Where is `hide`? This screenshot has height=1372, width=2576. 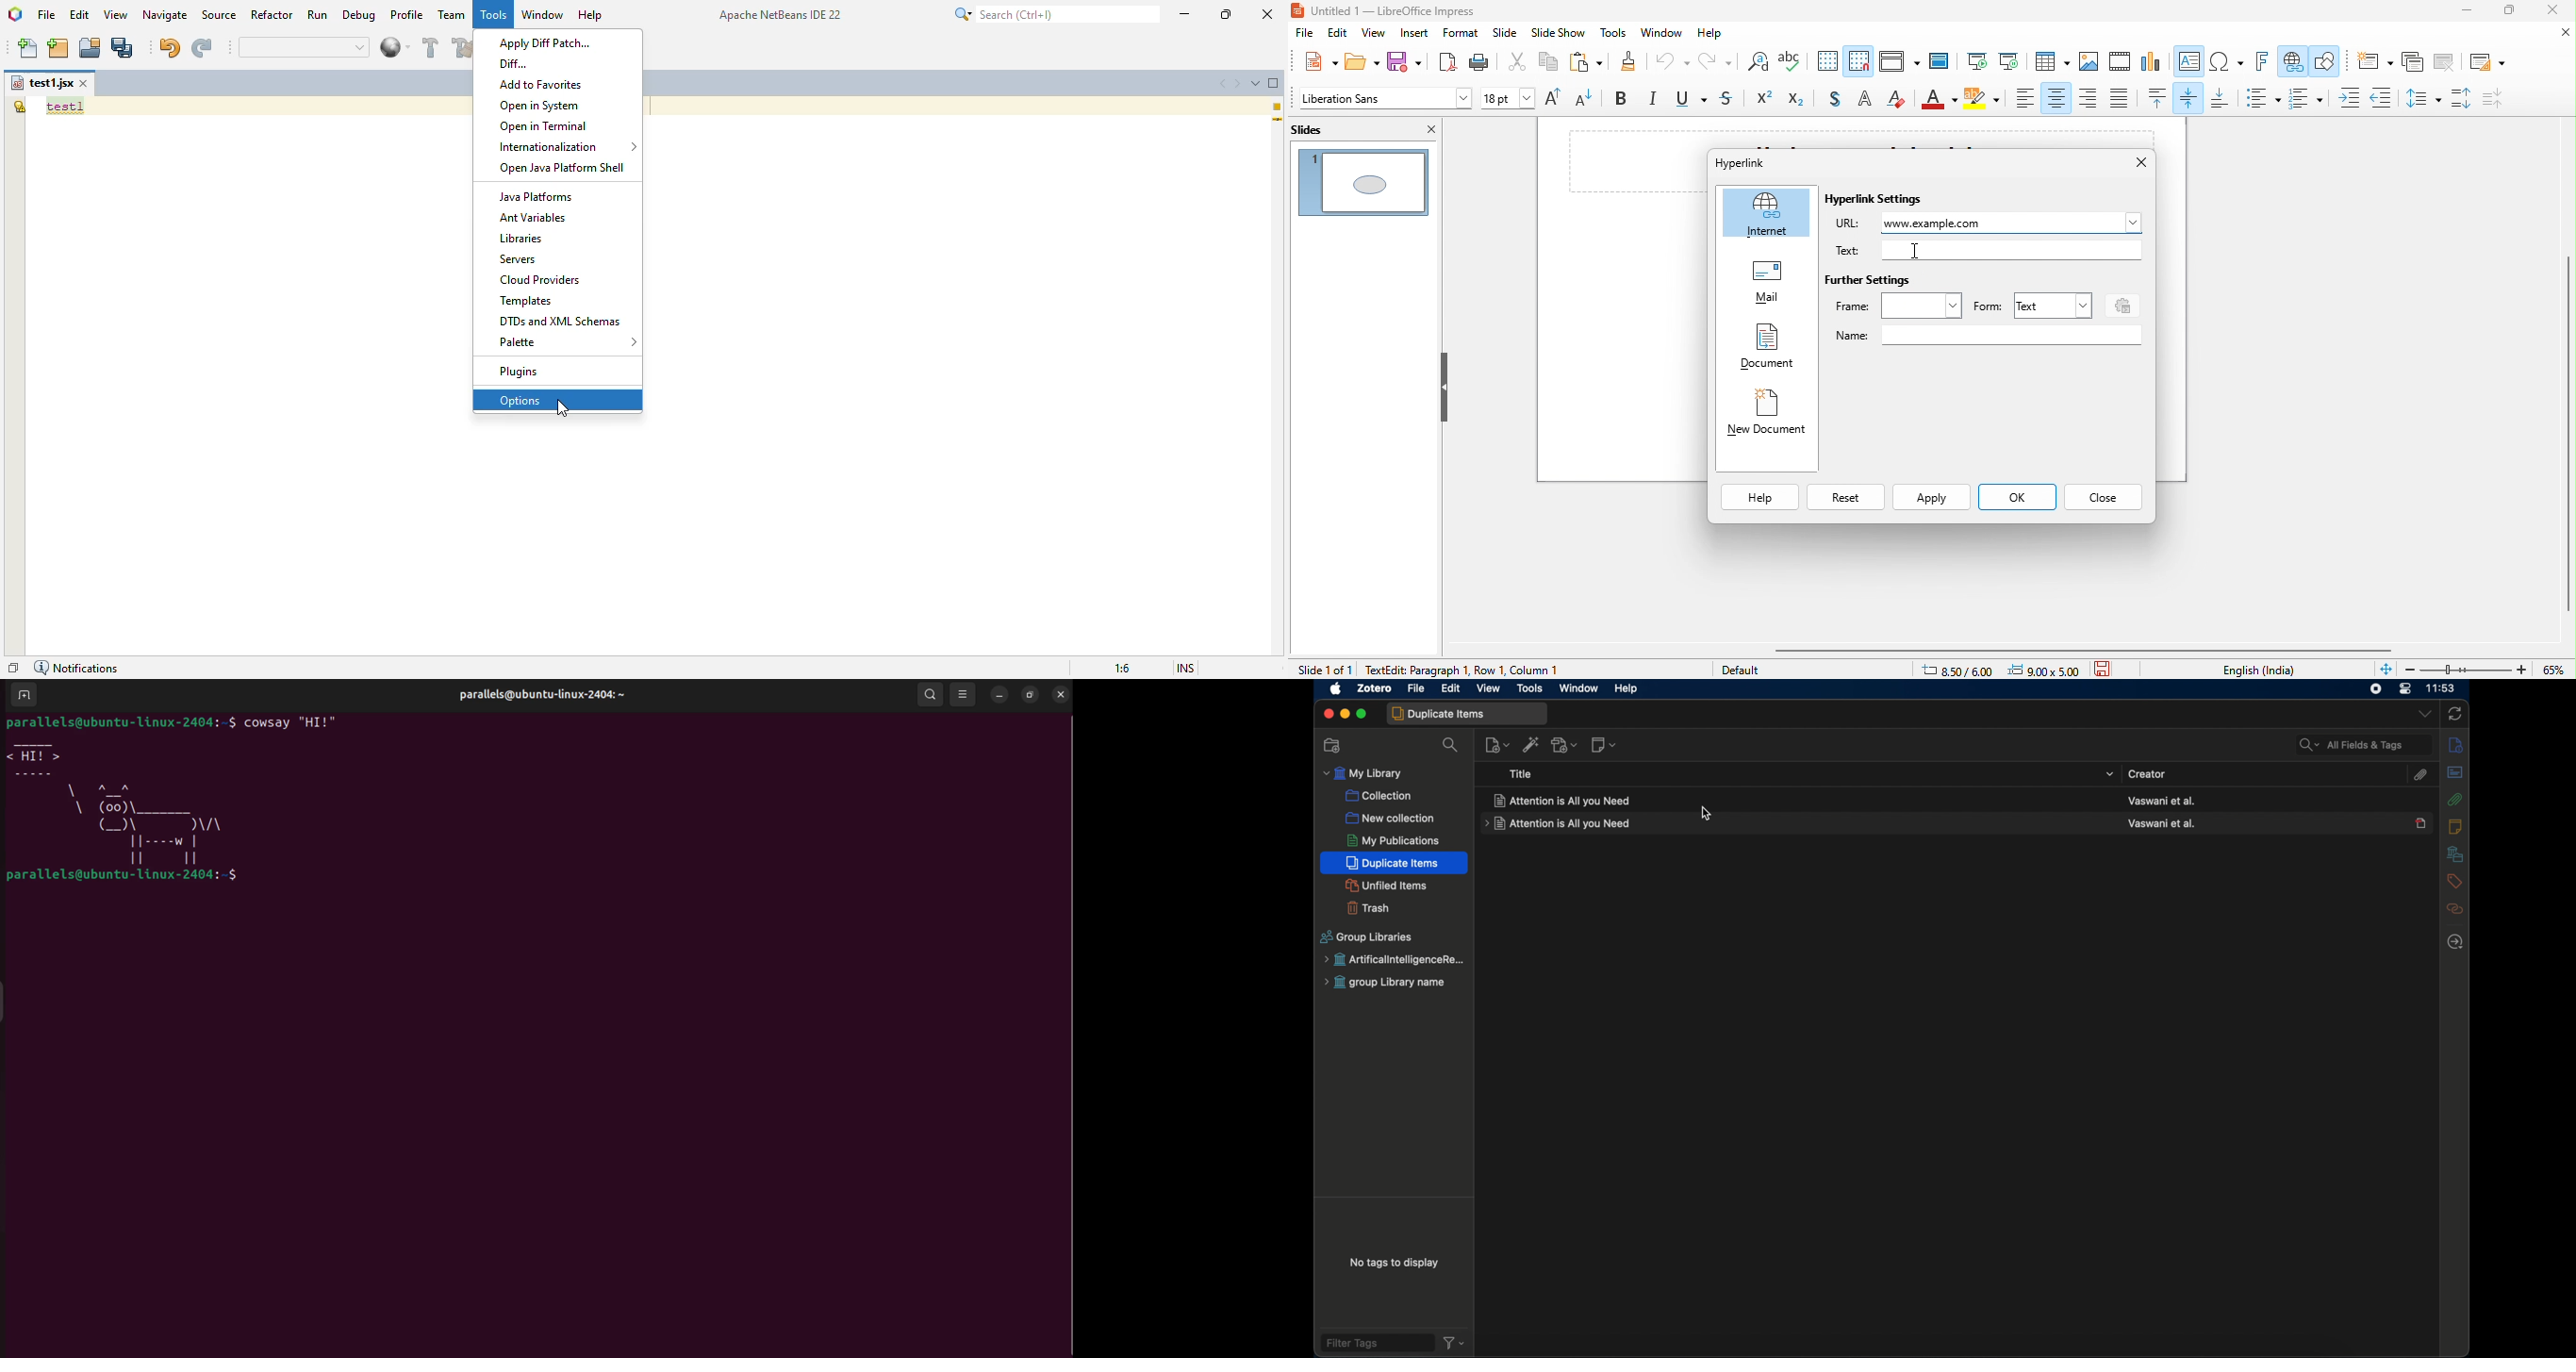
hide is located at coordinates (1444, 387).